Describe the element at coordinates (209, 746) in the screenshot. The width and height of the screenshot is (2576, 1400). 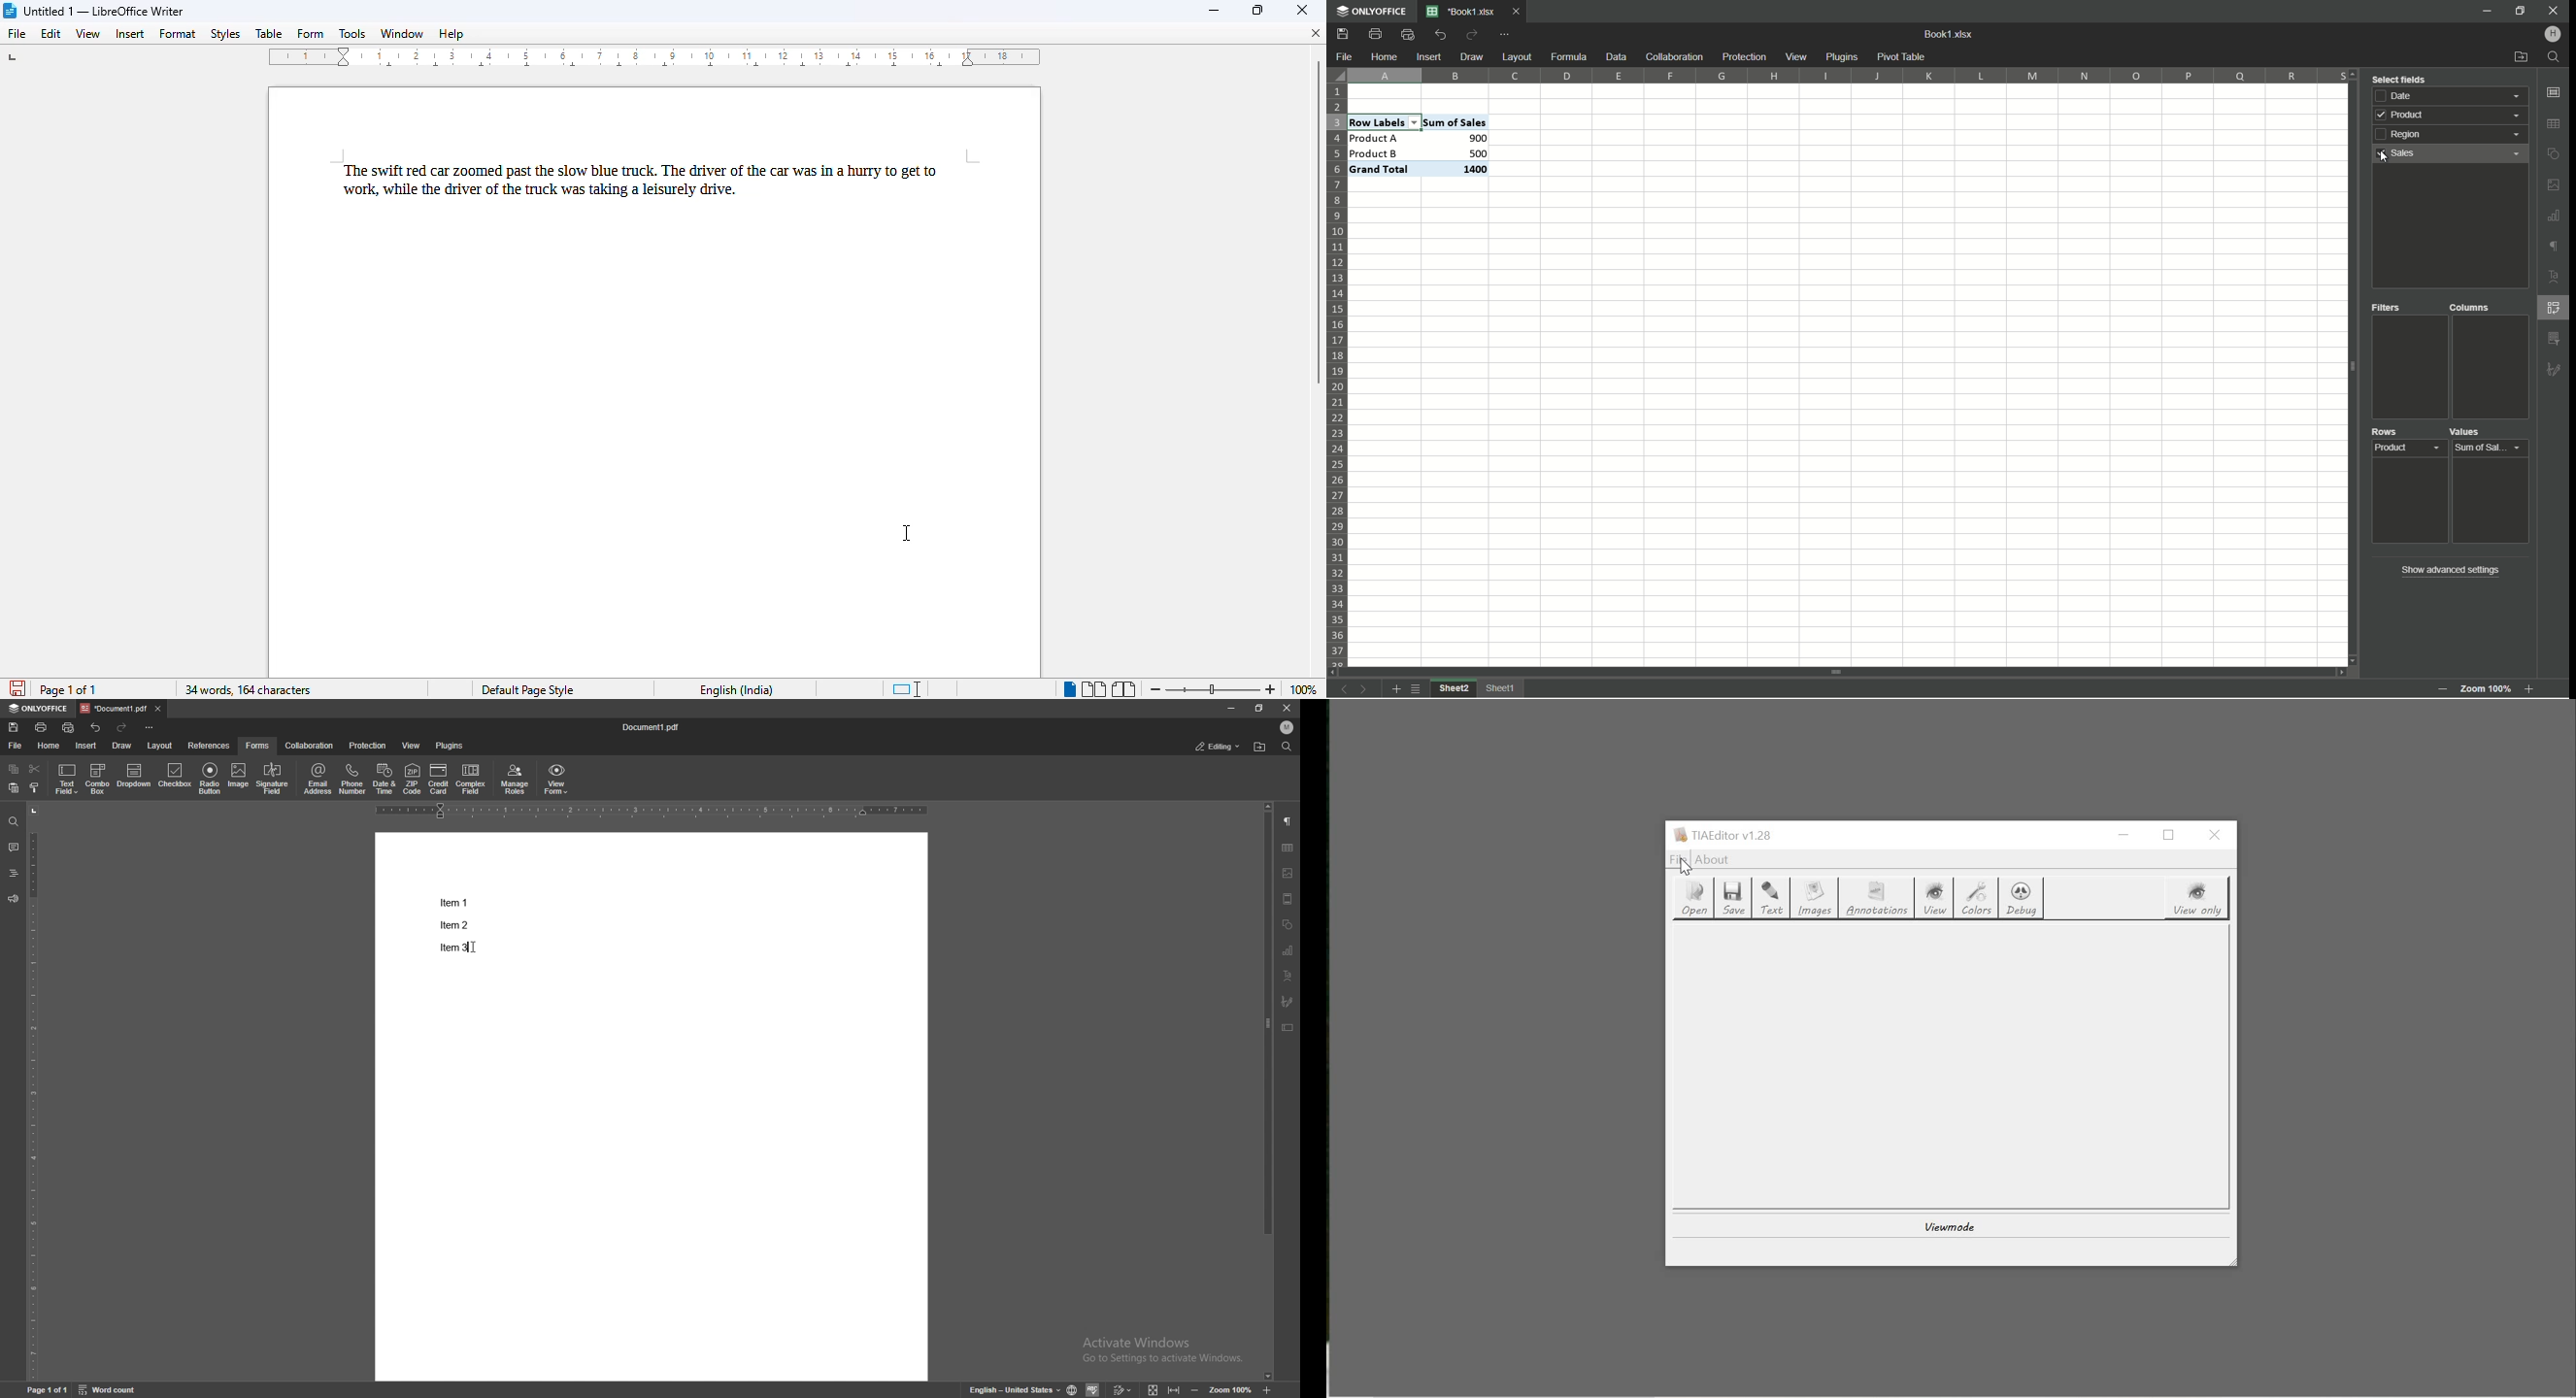
I see `references` at that location.